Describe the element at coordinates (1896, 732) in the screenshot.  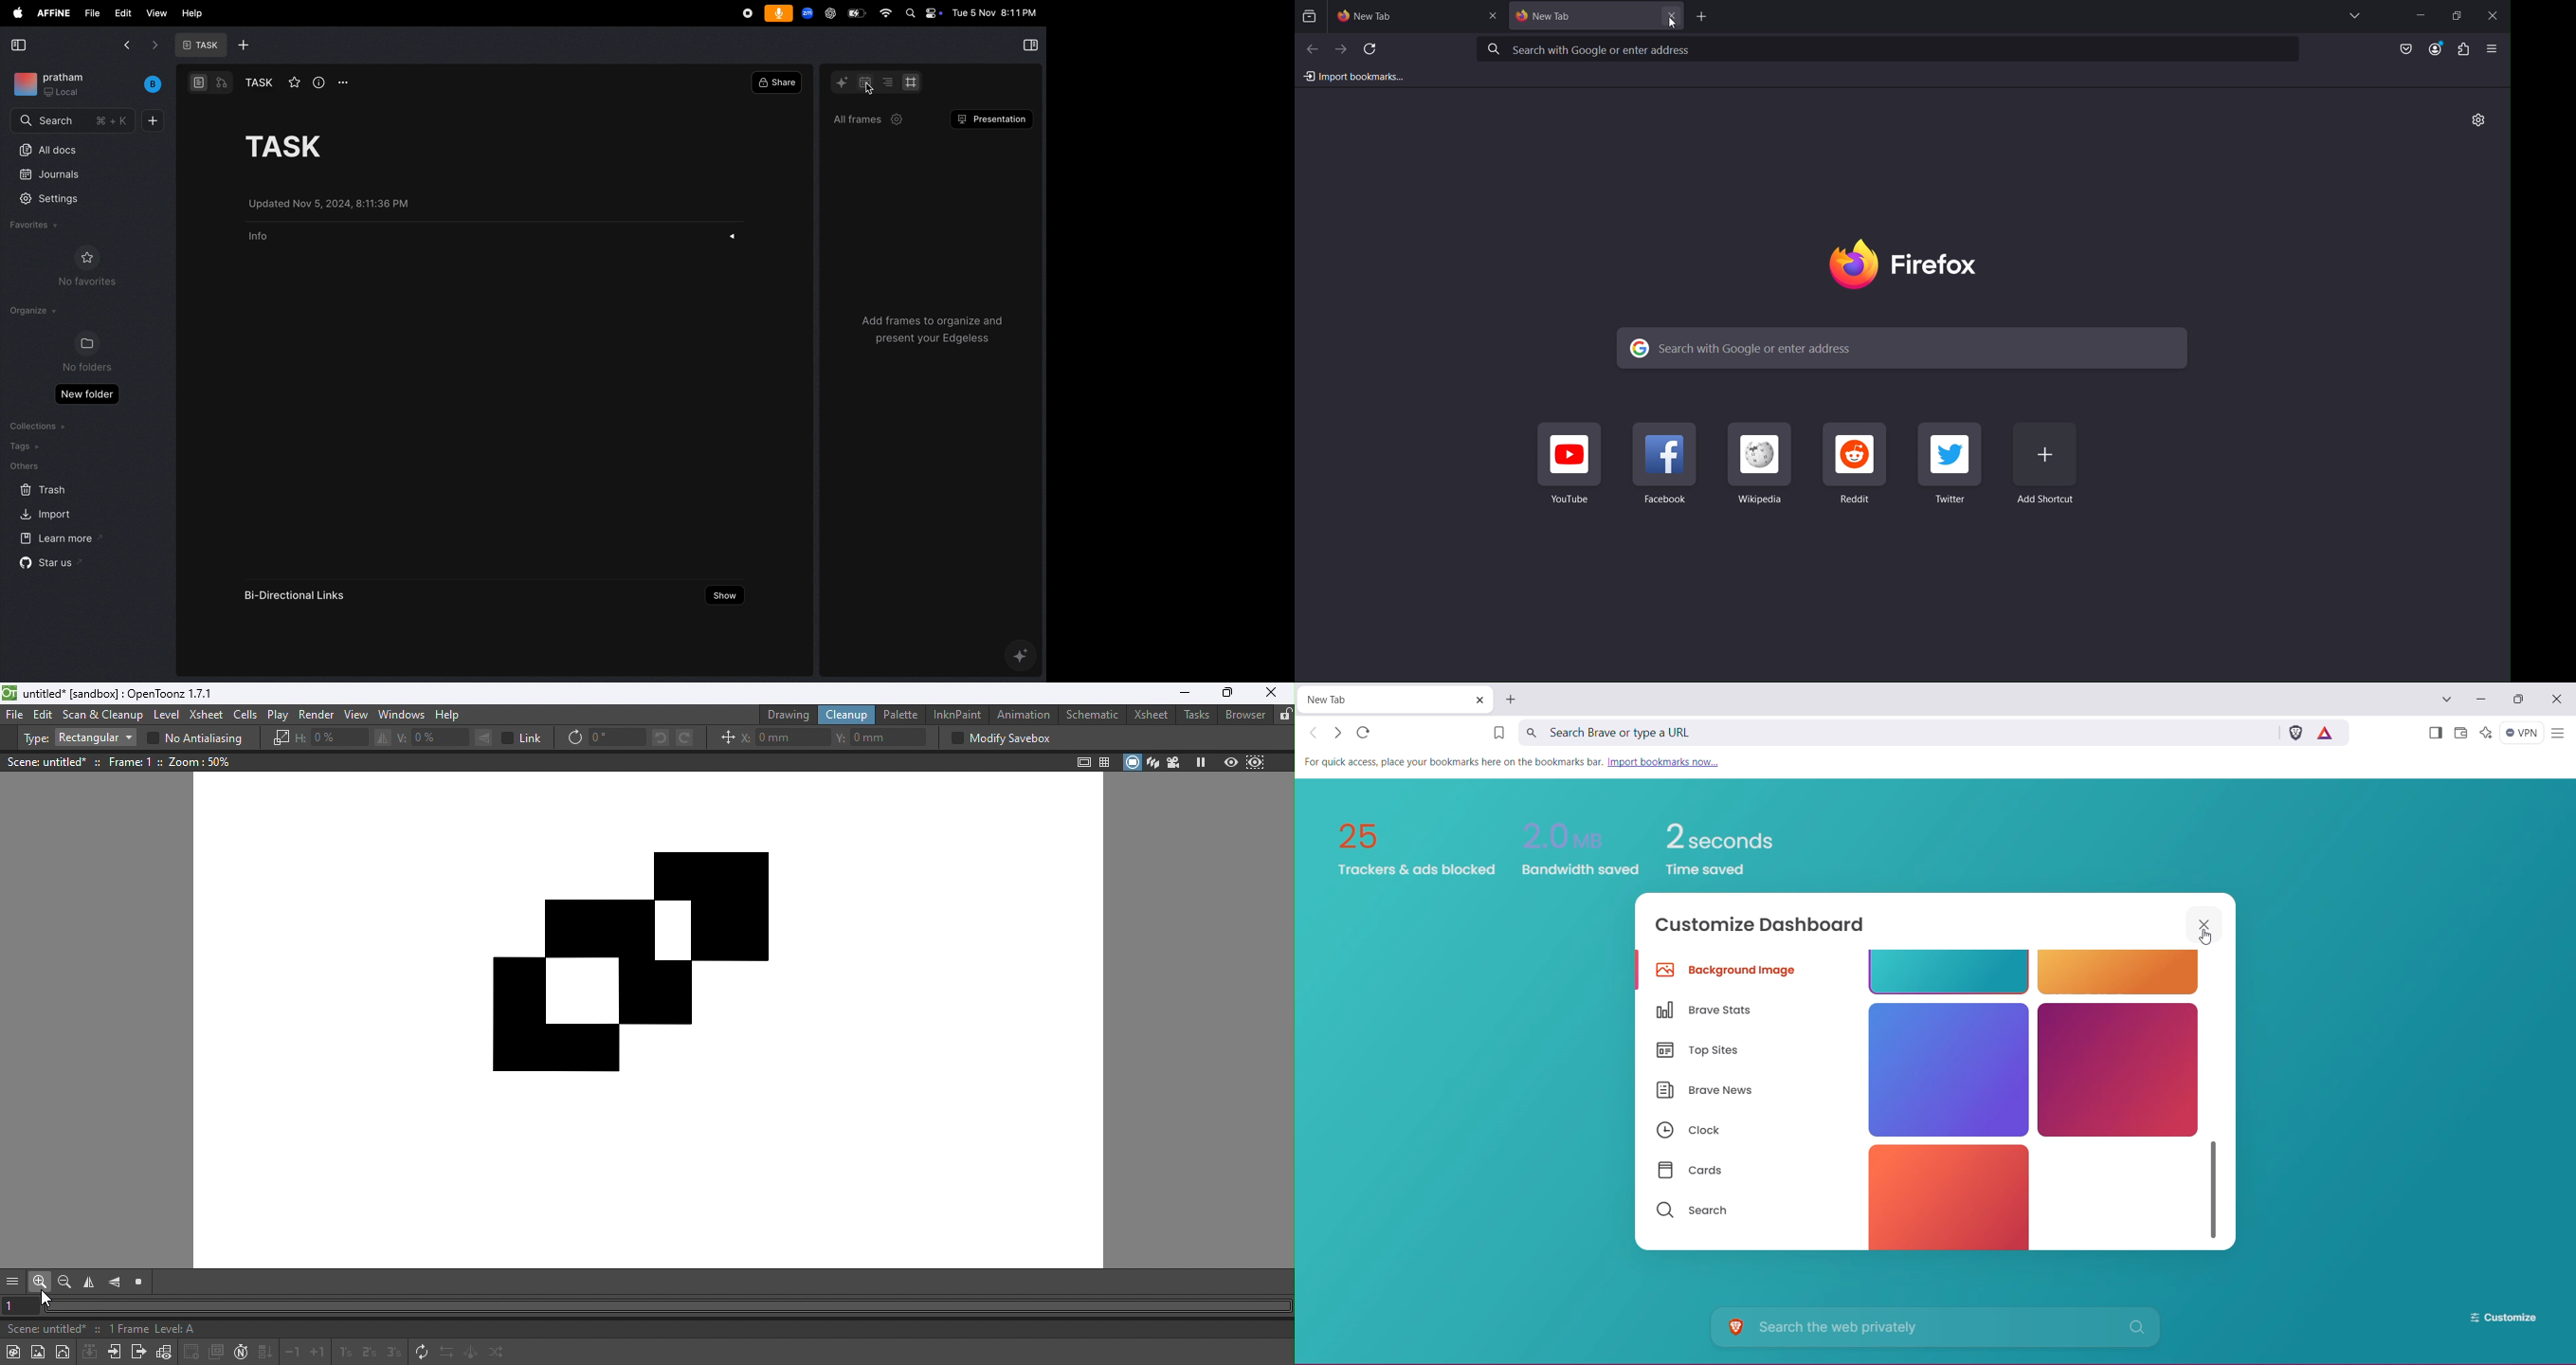
I see `Search Brave or Type a URL` at that location.